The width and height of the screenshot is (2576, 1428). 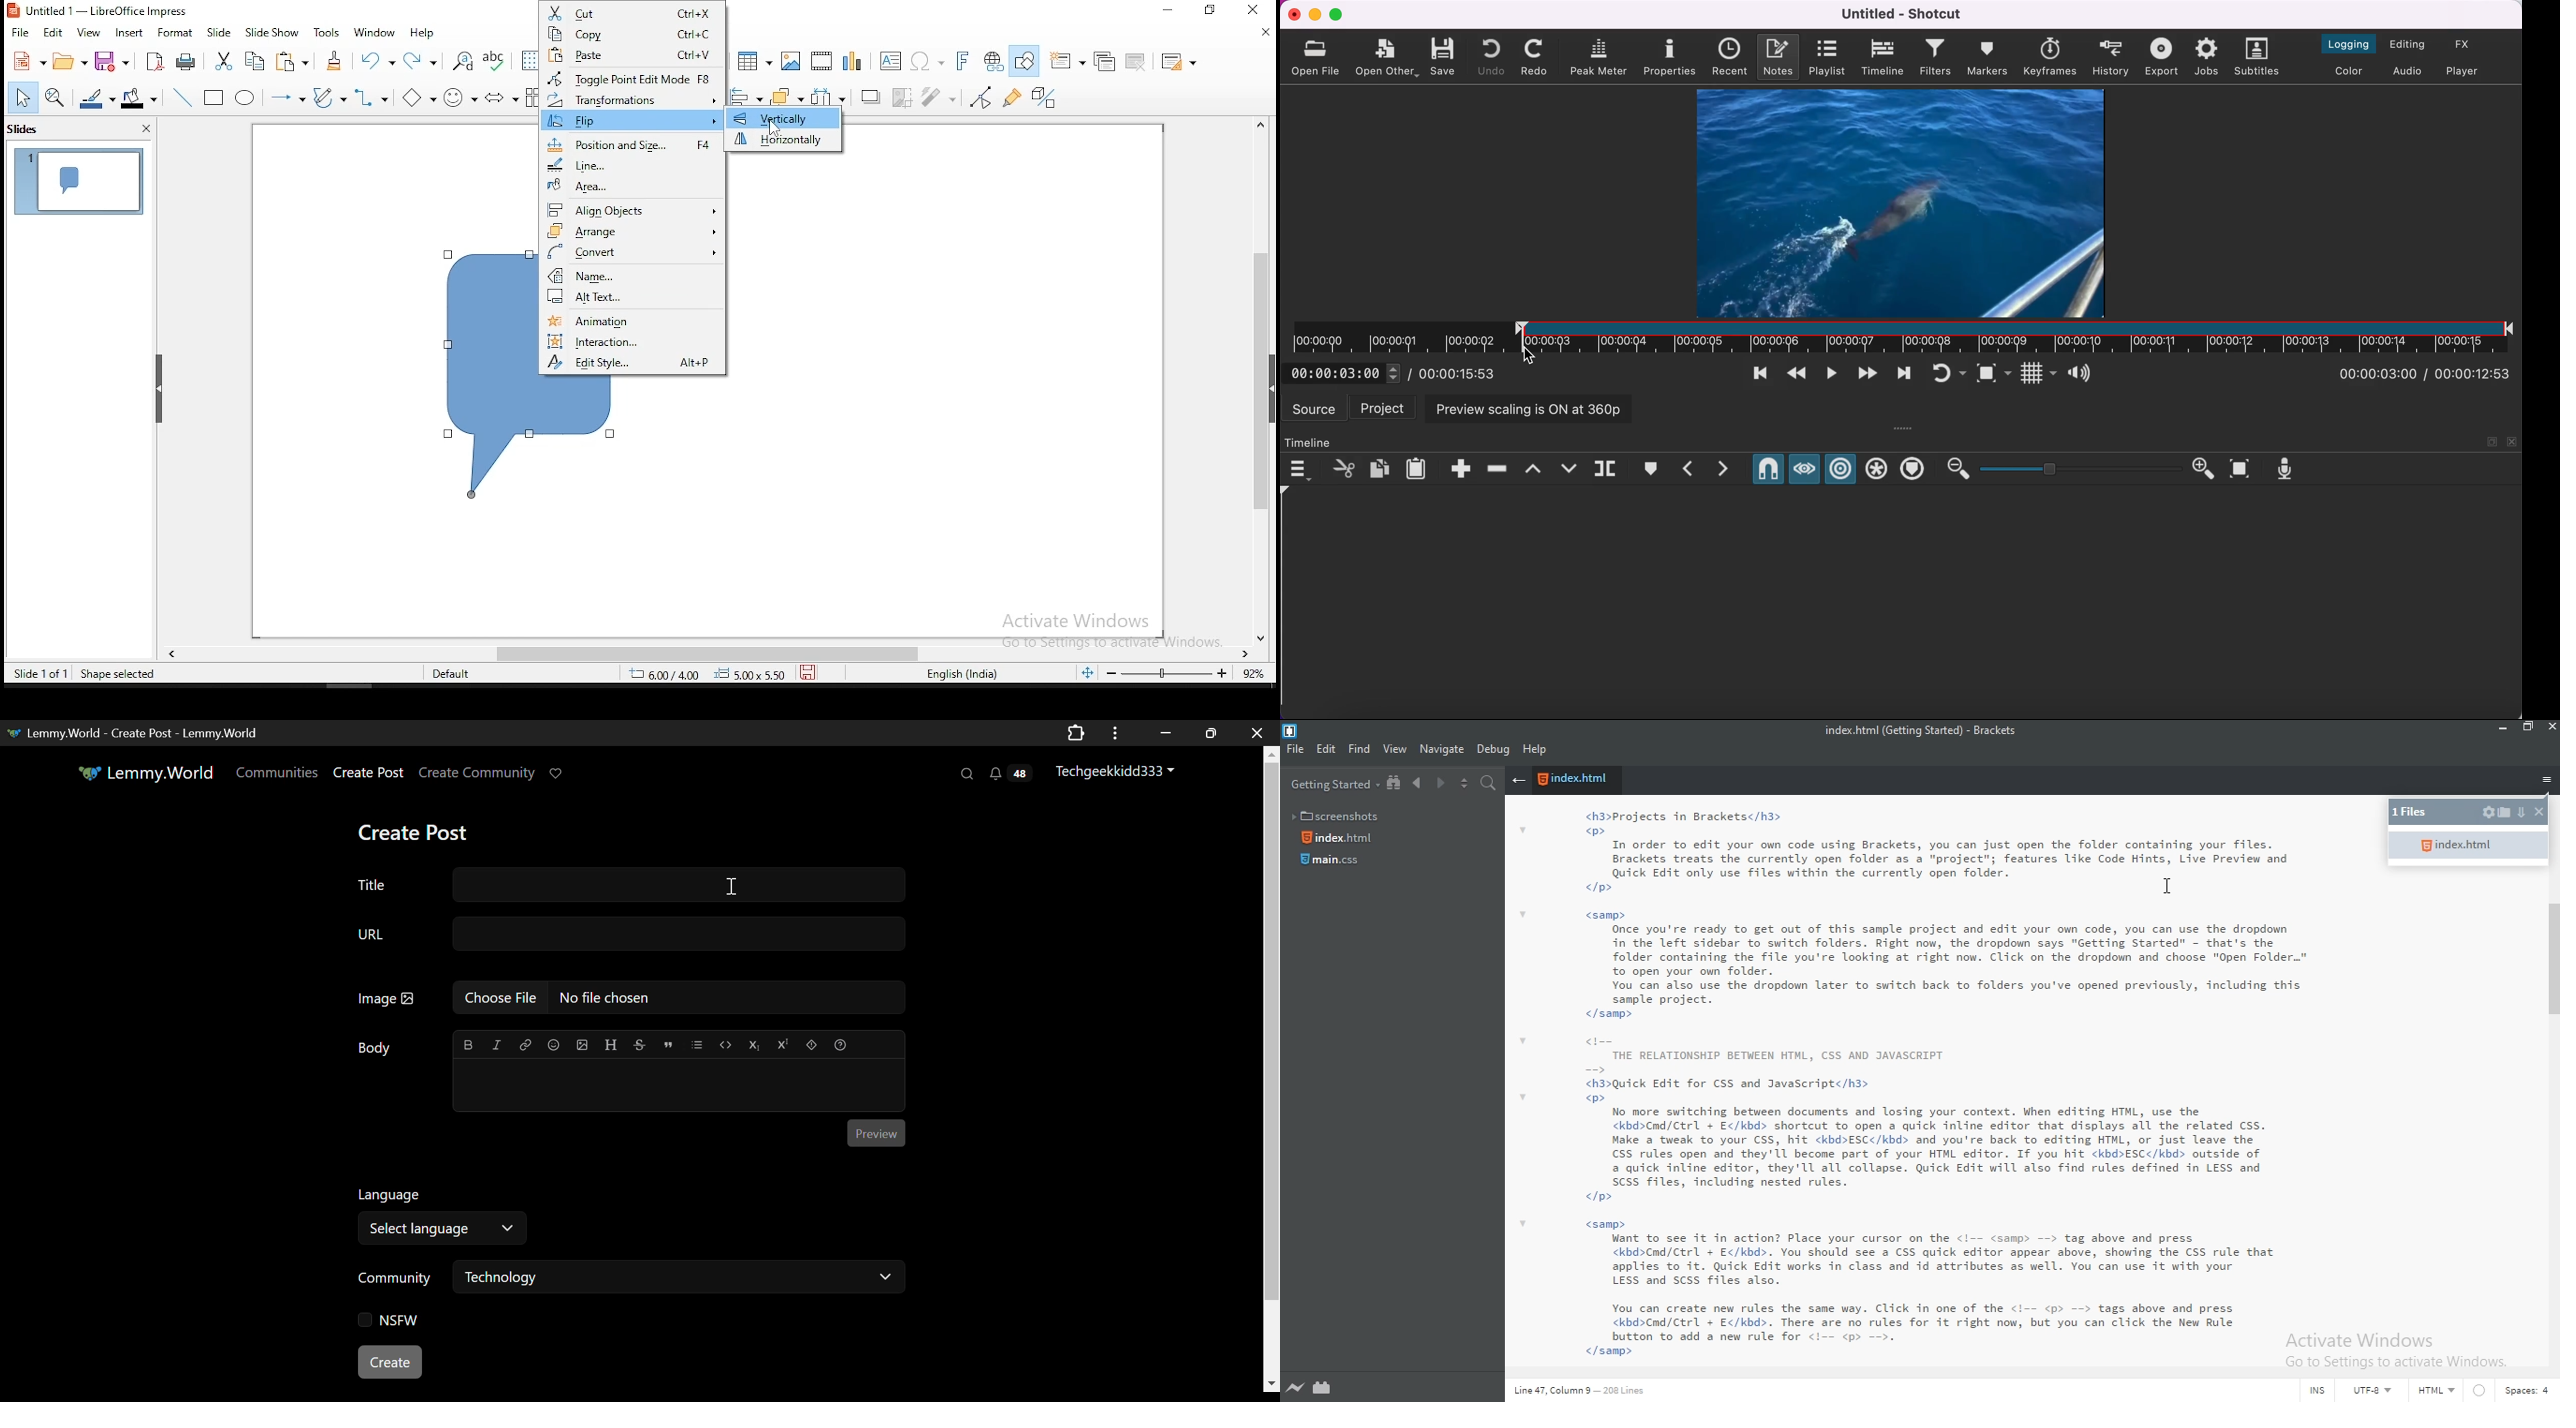 What do you see at coordinates (637, 933) in the screenshot?
I see `URL` at bounding box center [637, 933].